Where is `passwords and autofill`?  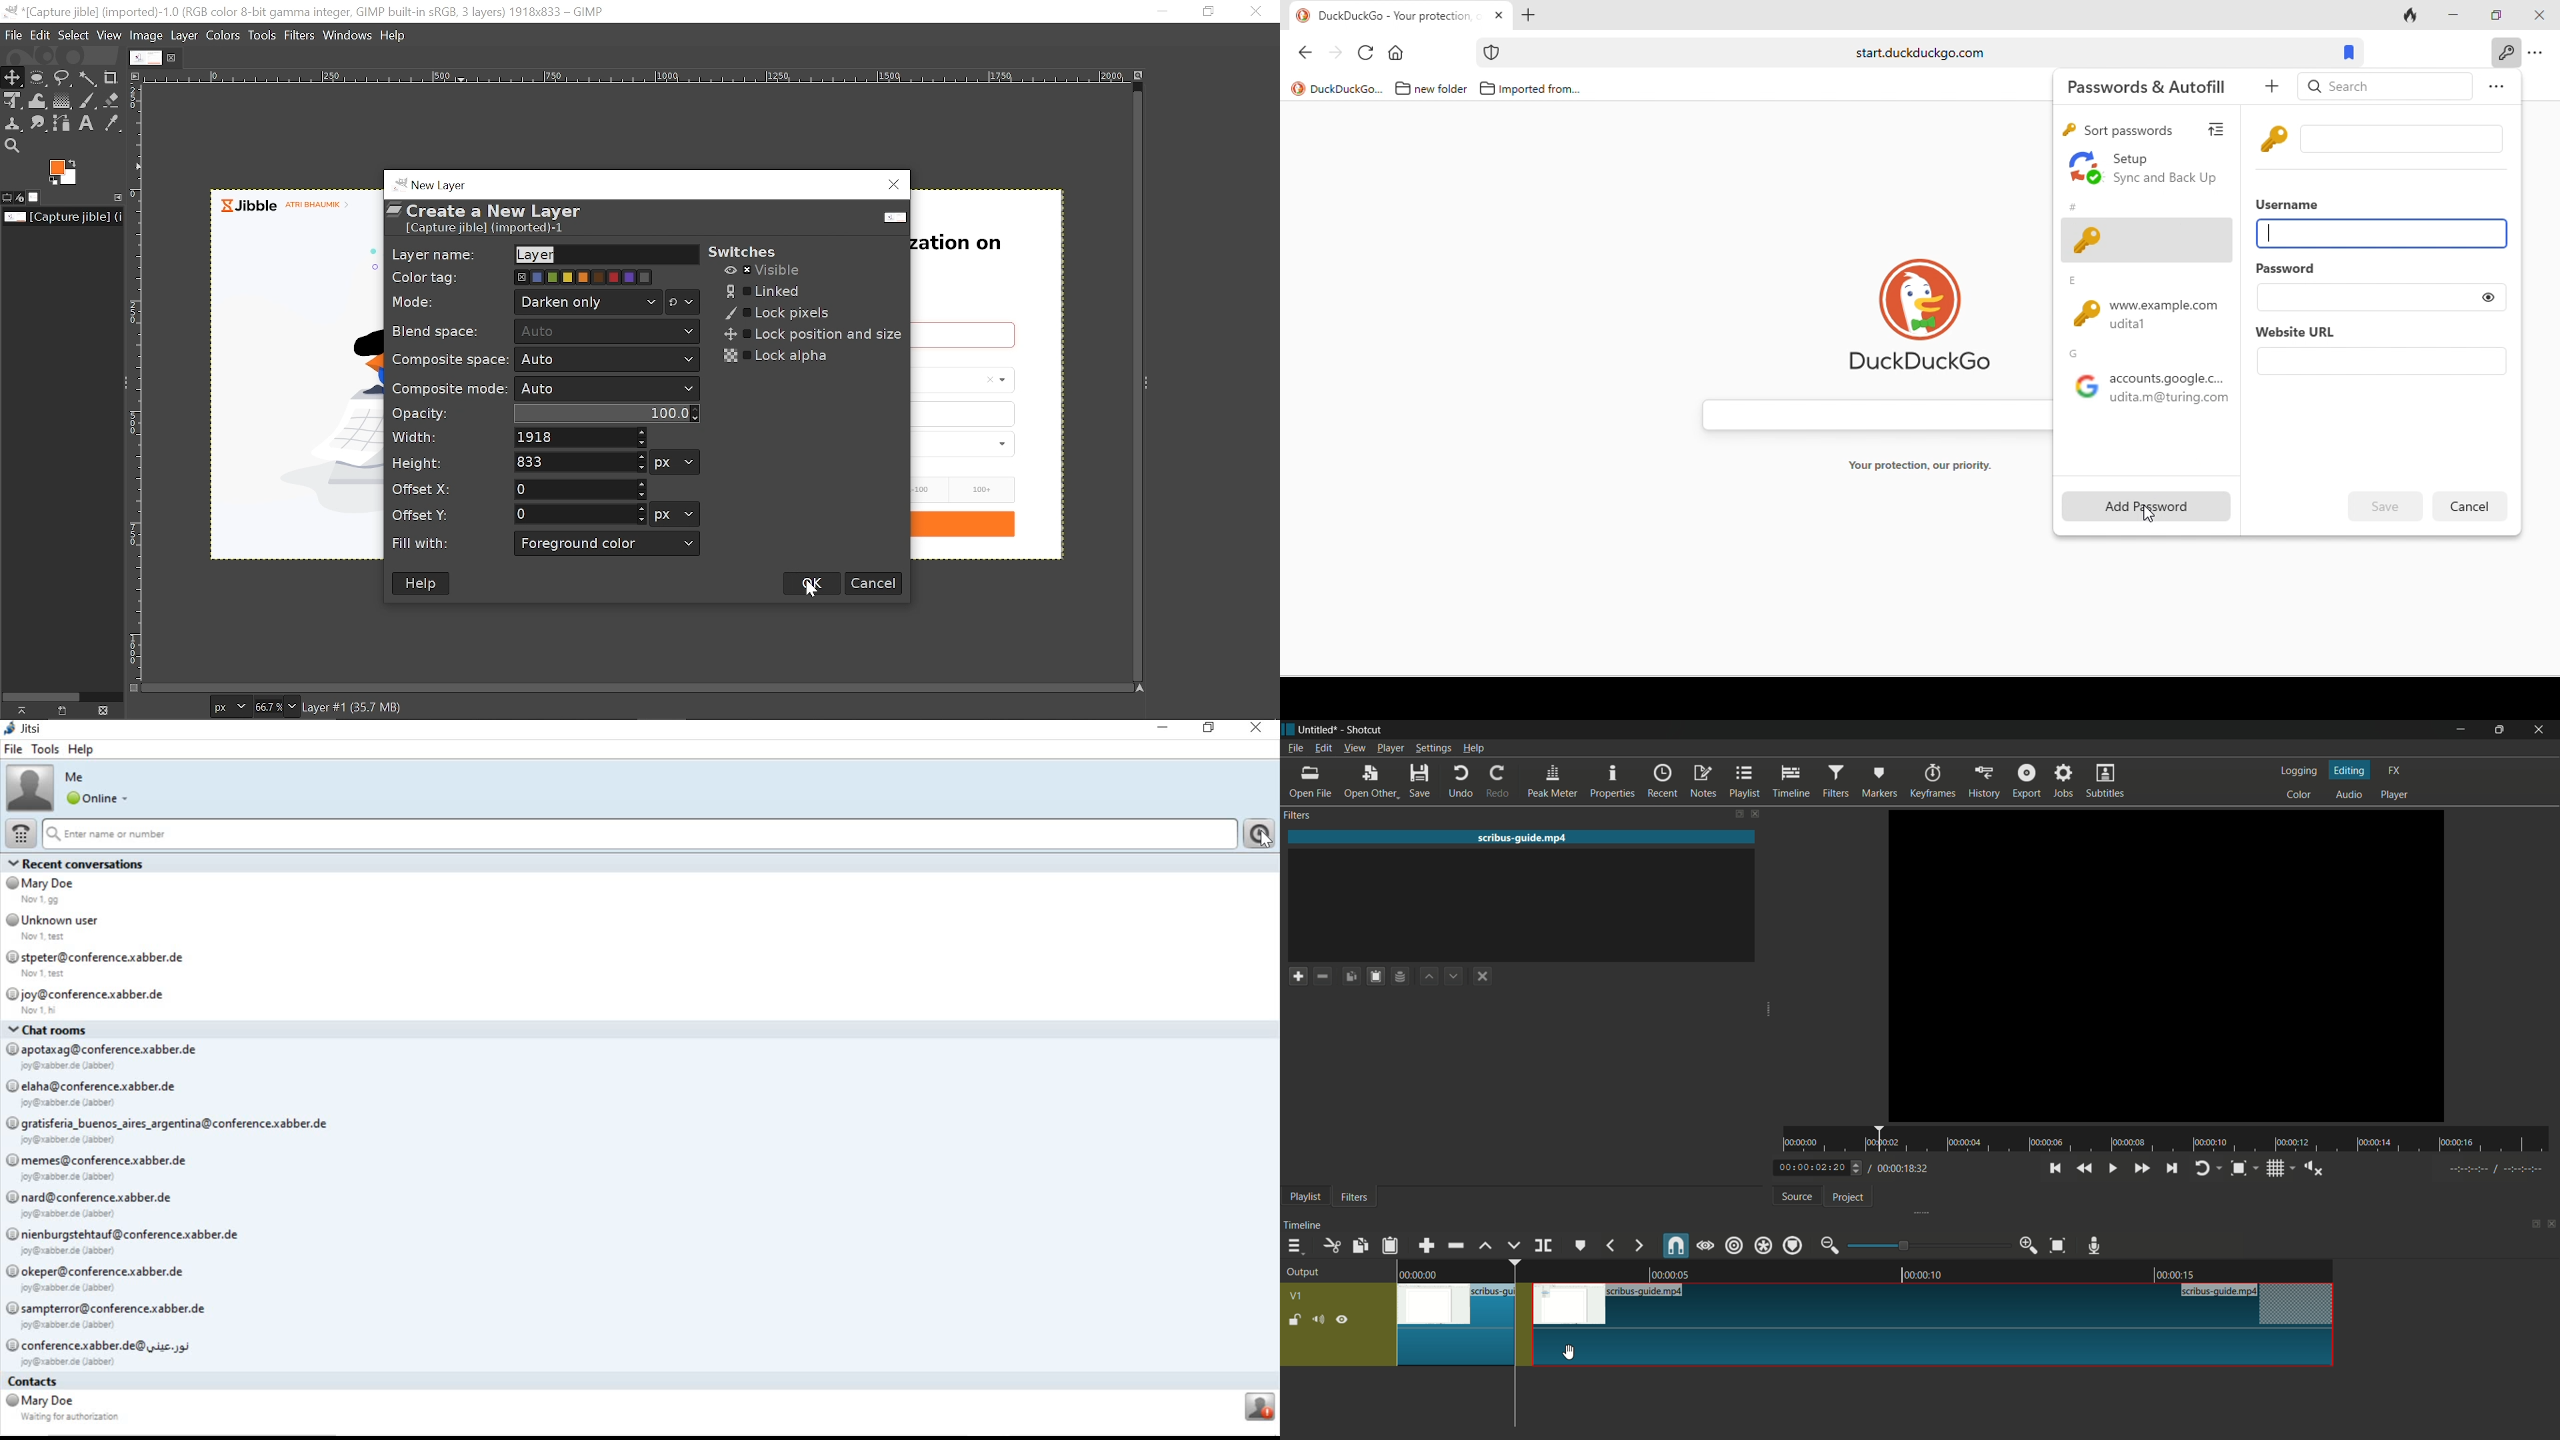
passwords and autofill is located at coordinates (2158, 85).